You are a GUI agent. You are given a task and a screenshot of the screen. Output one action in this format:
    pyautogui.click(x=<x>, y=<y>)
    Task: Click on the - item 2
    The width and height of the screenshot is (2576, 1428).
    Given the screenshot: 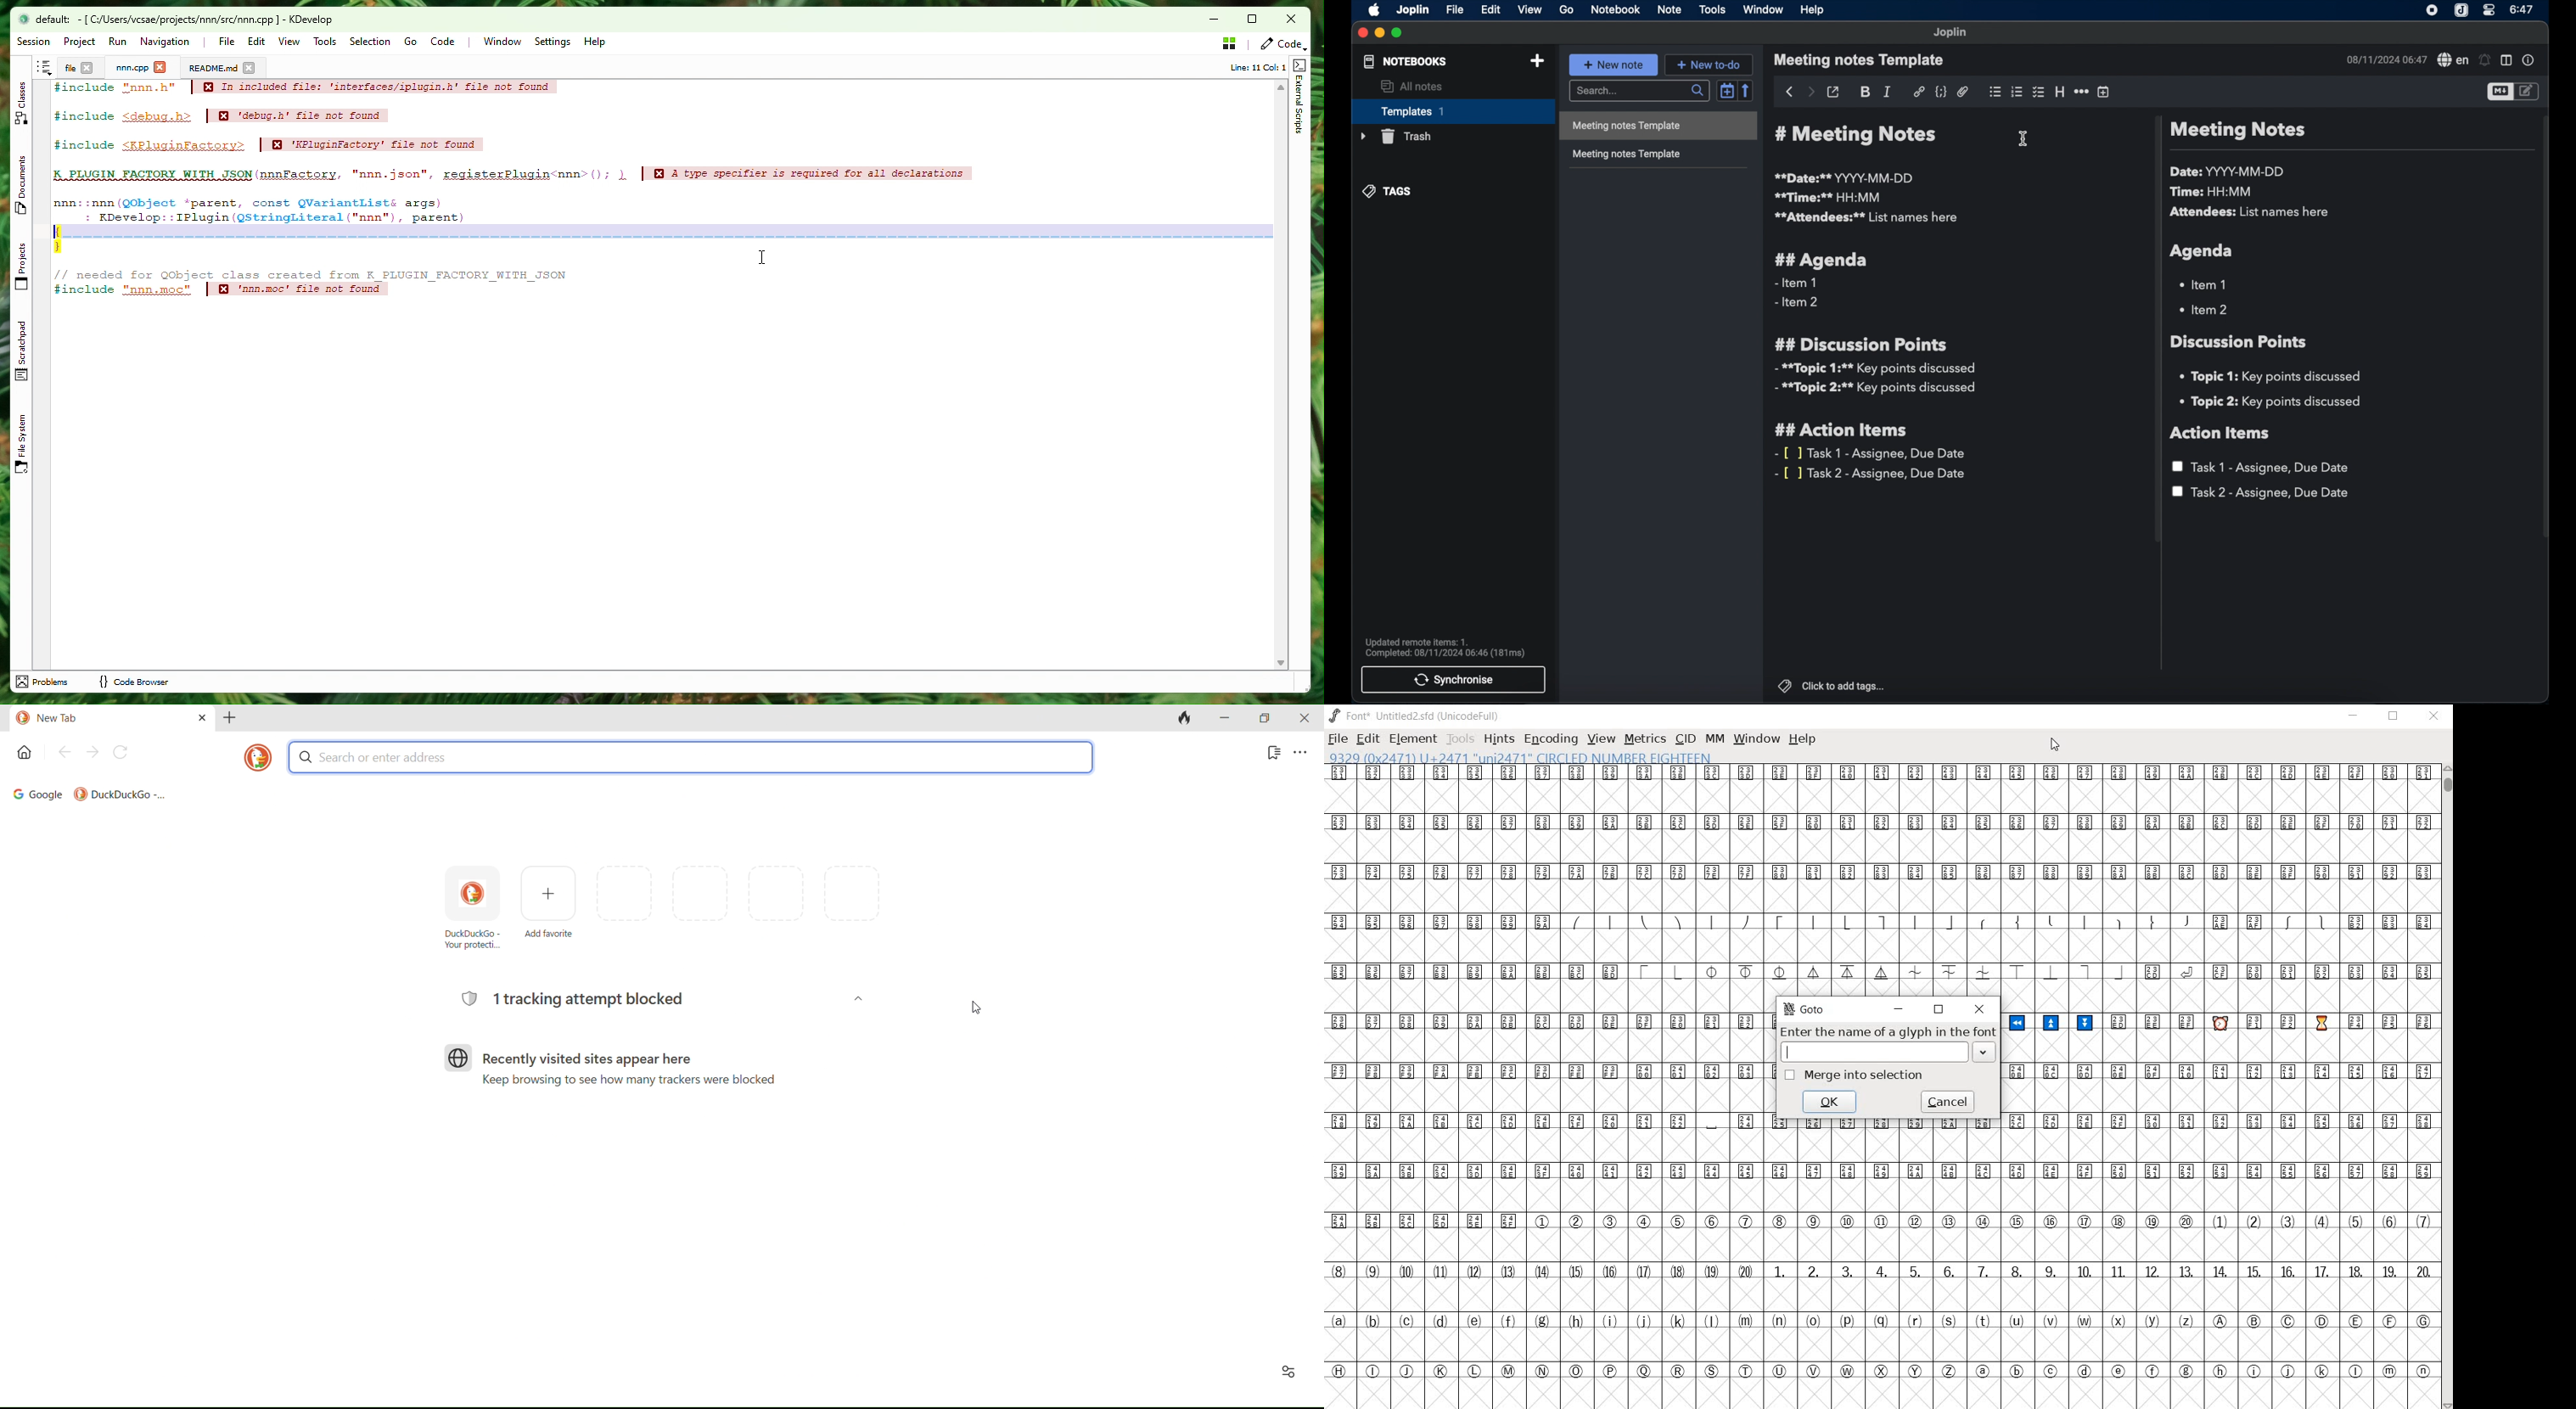 What is the action you would take?
    pyautogui.click(x=1798, y=303)
    